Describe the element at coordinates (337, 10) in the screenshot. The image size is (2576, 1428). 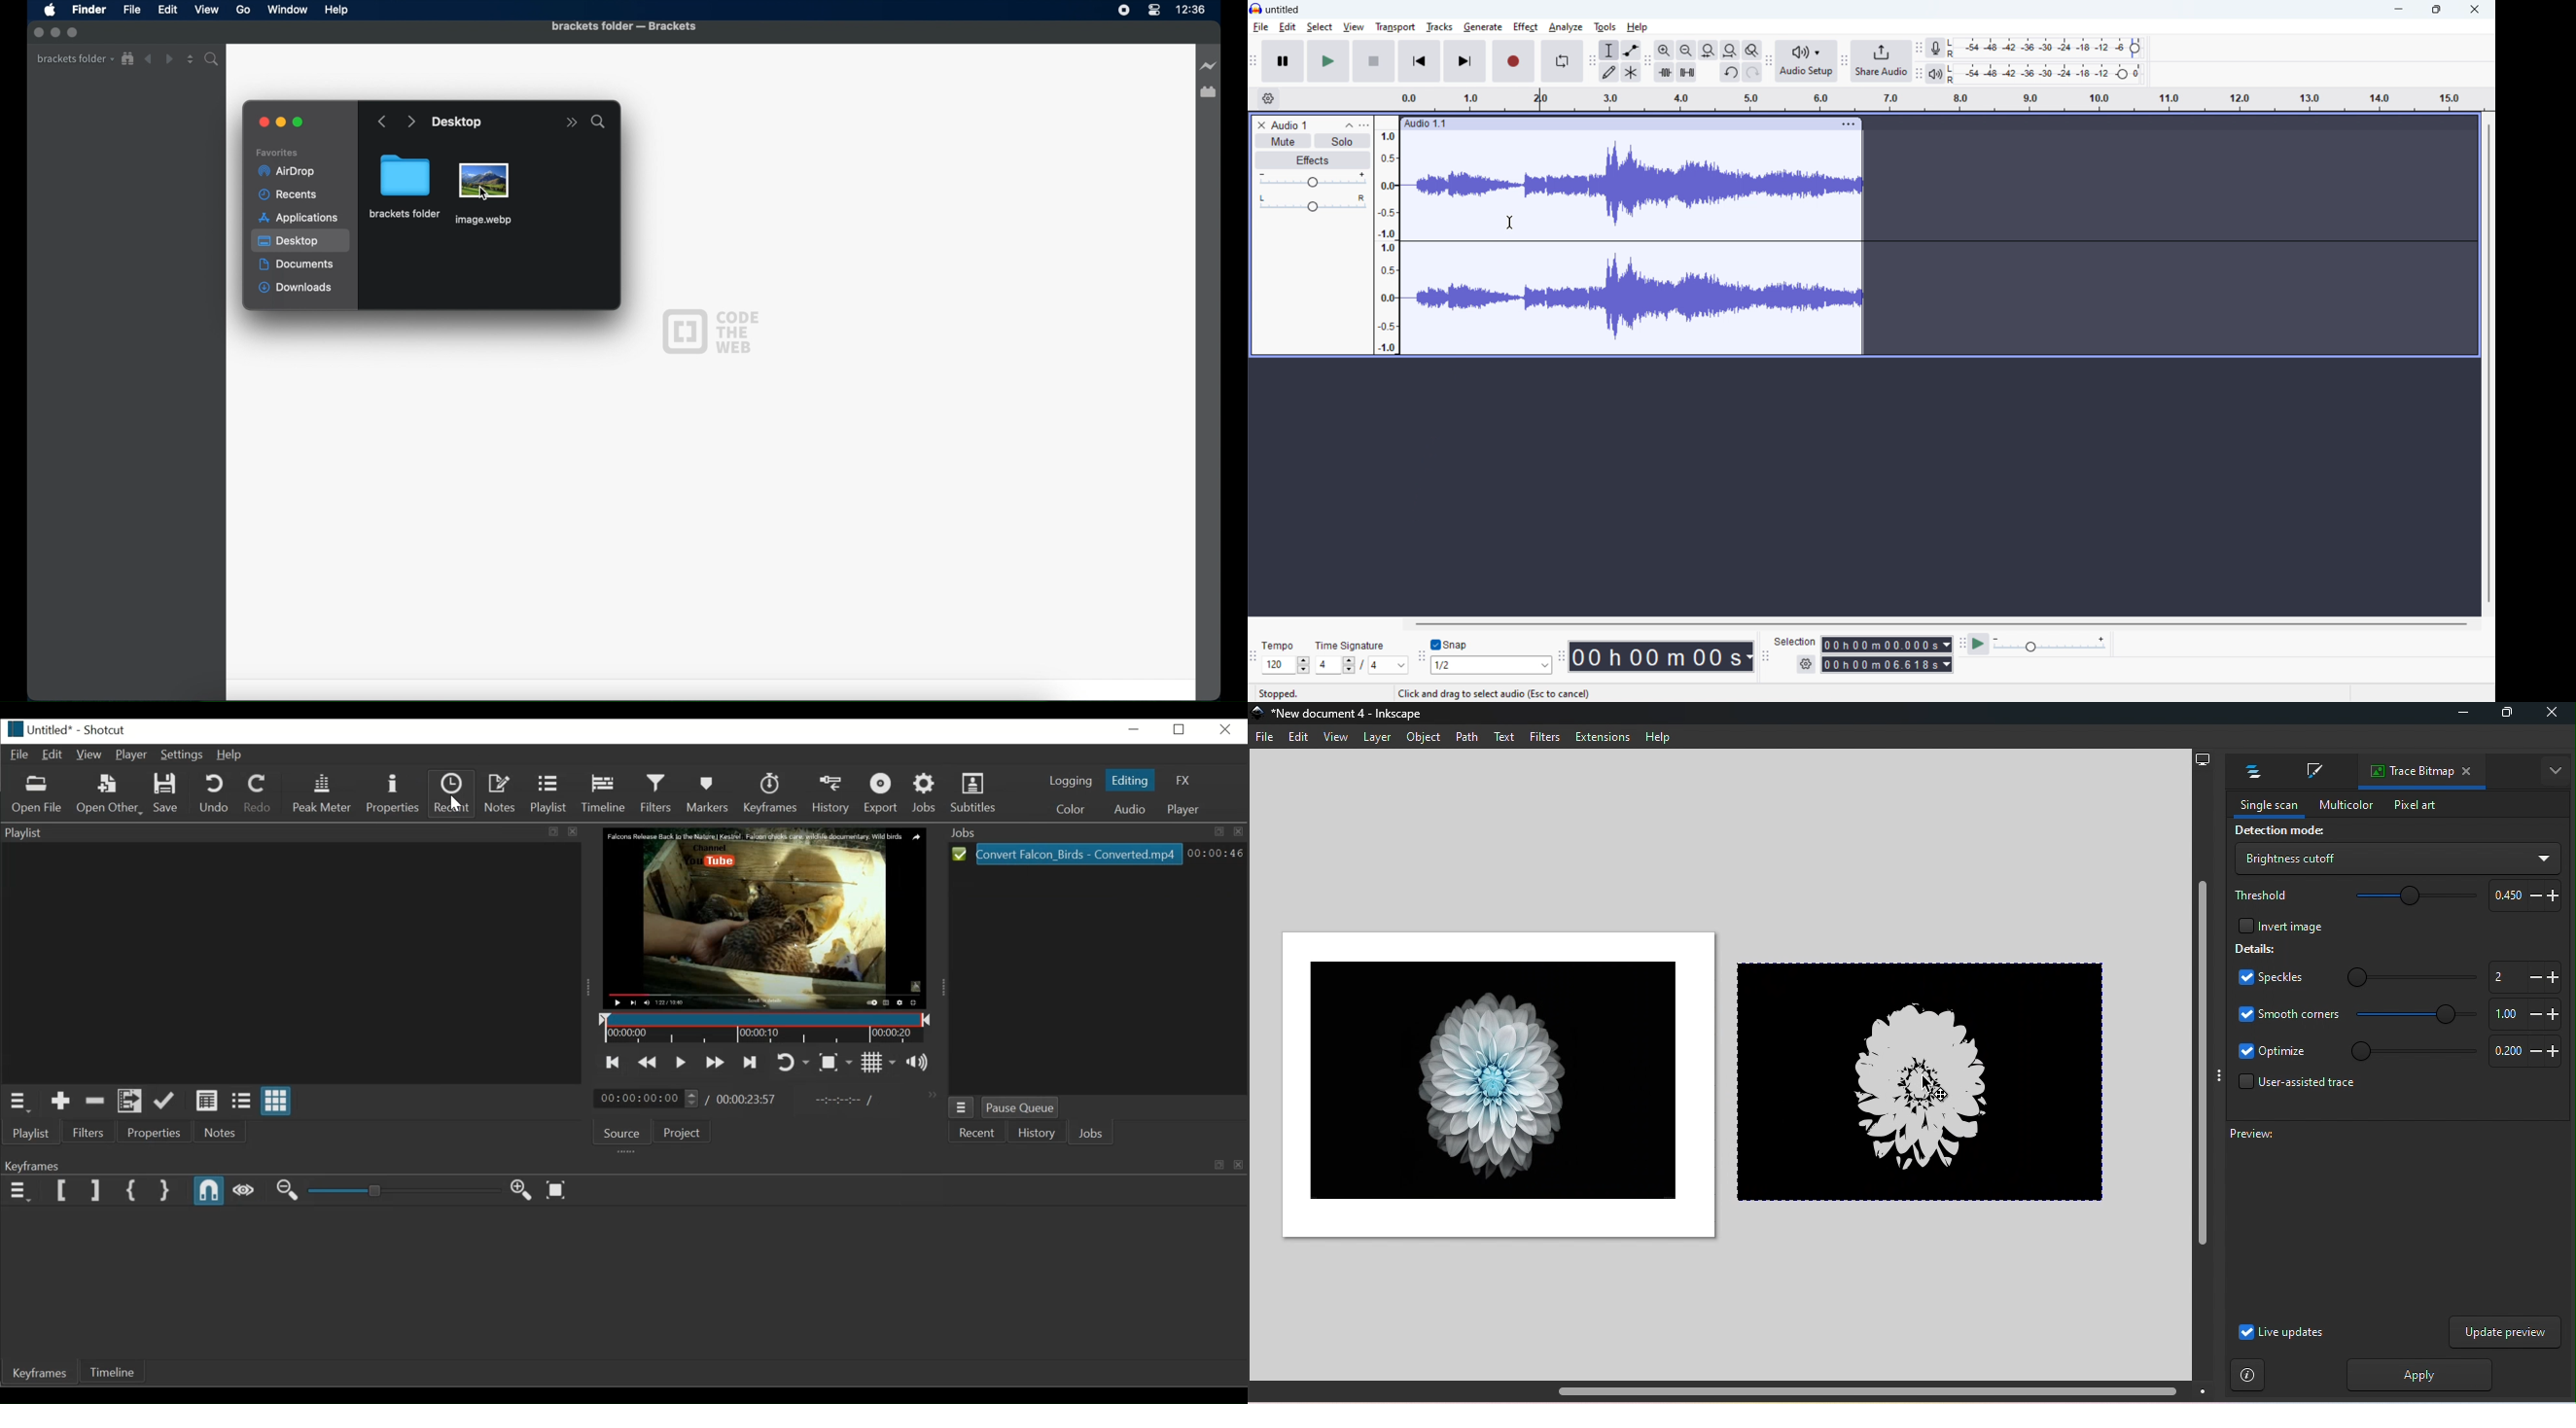
I see `Help` at that location.